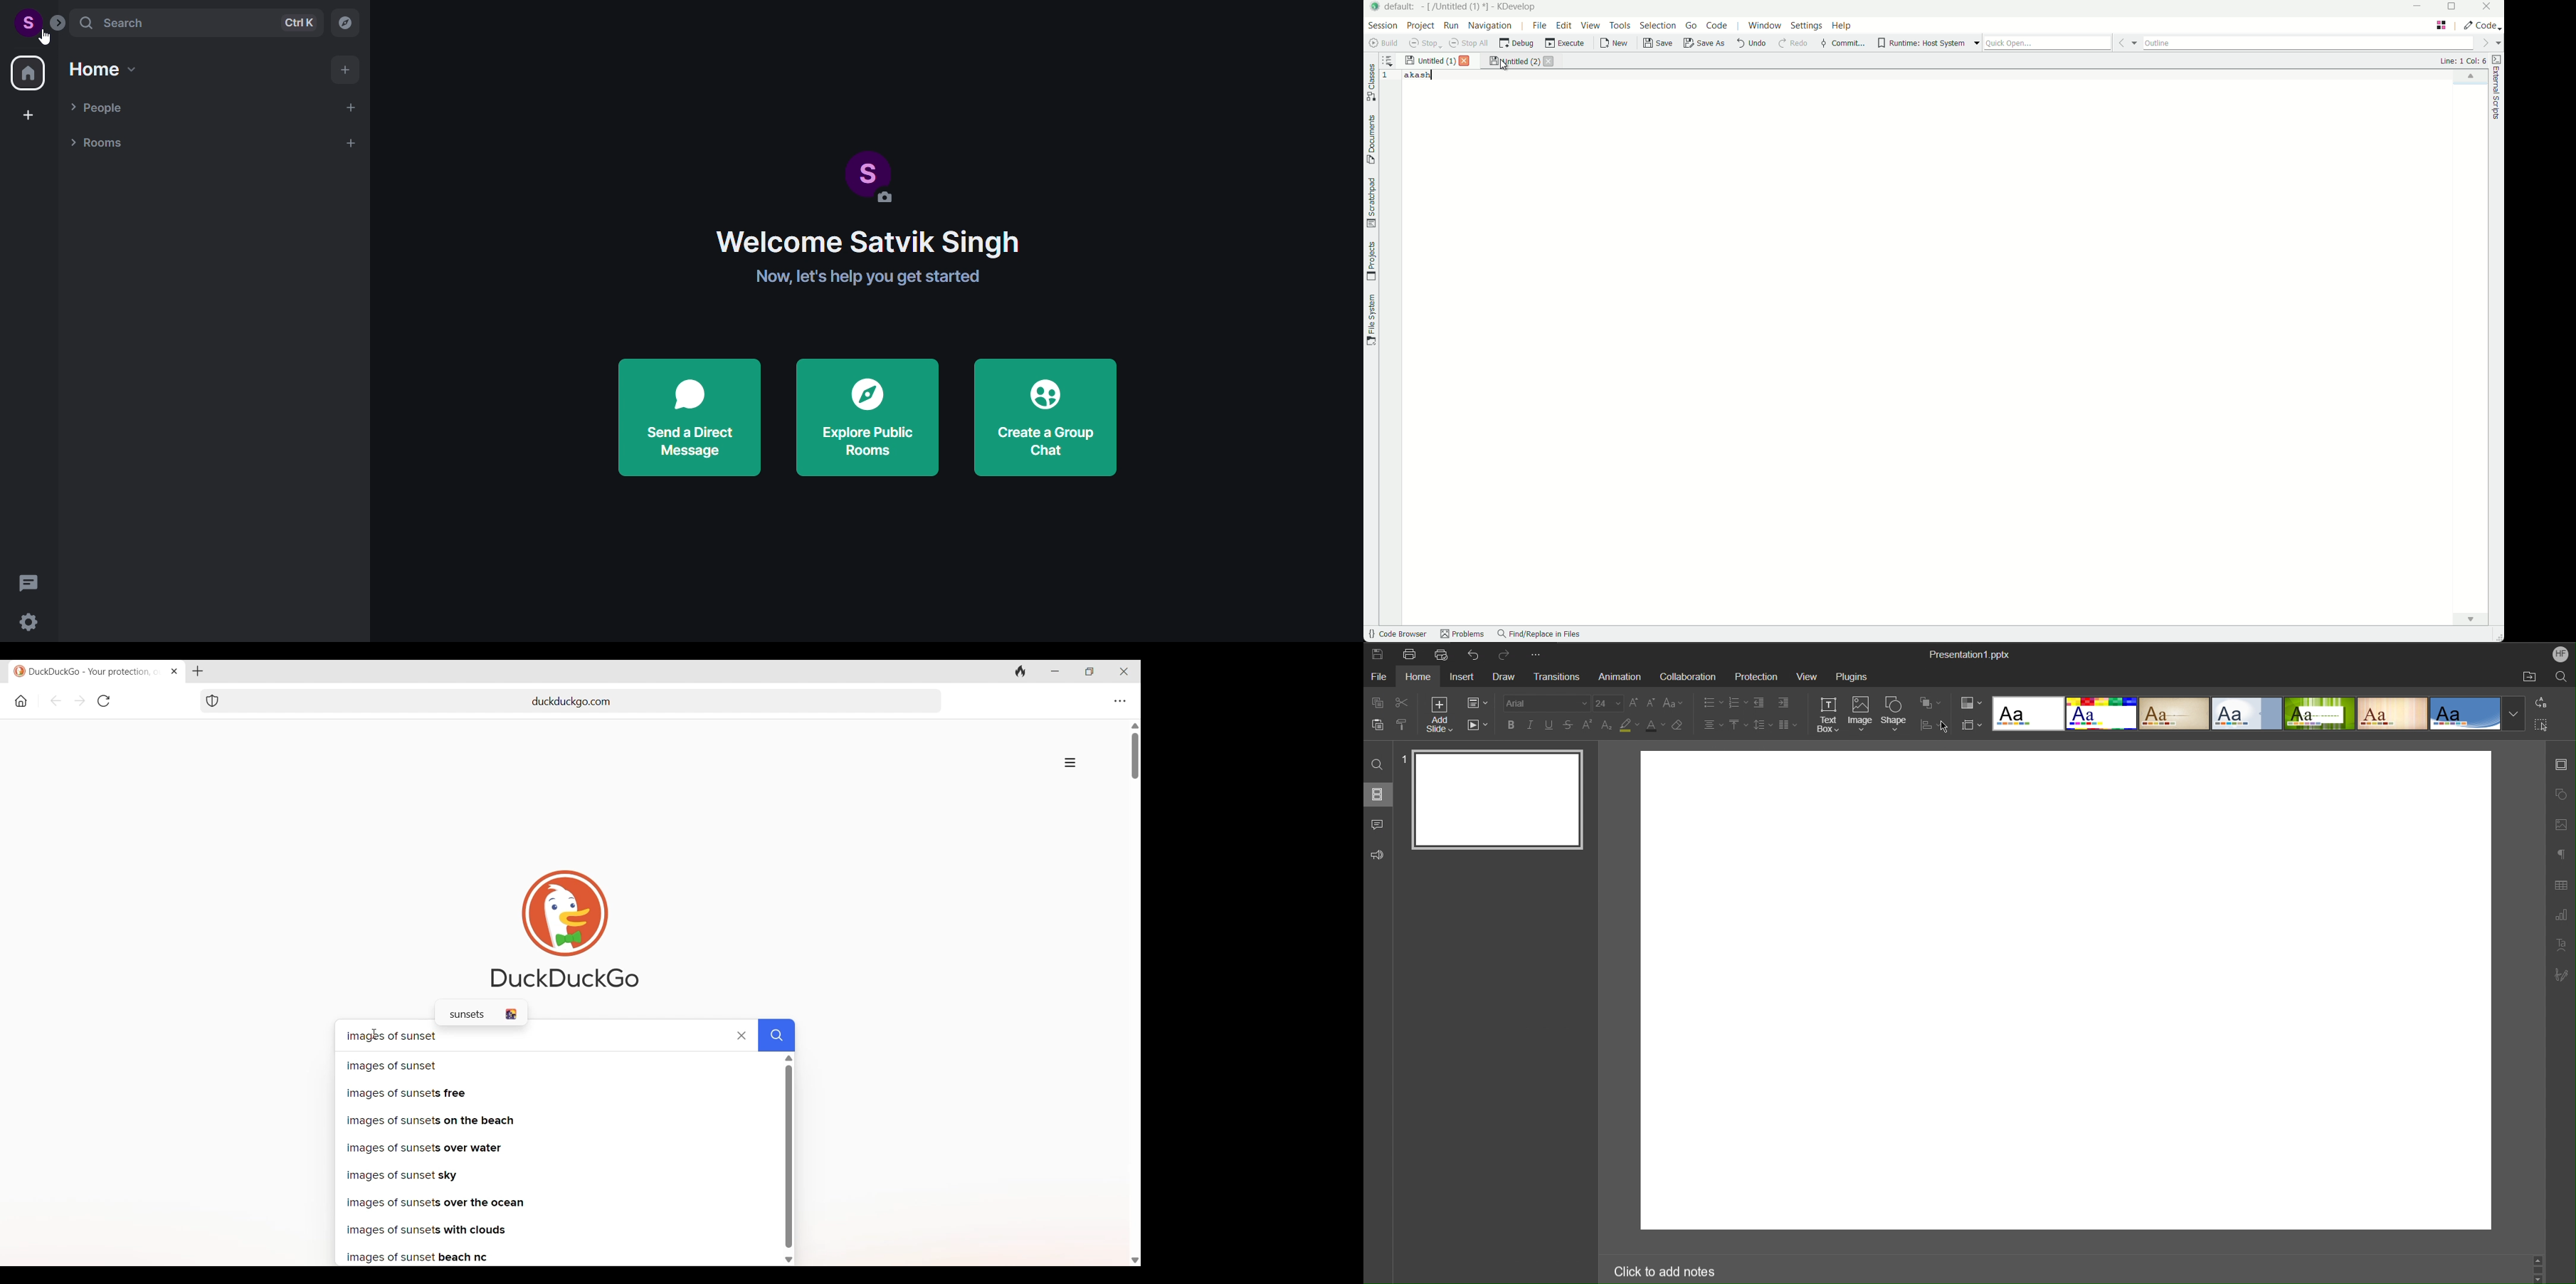  I want to click on Decrease Size, so click(1652, 703).